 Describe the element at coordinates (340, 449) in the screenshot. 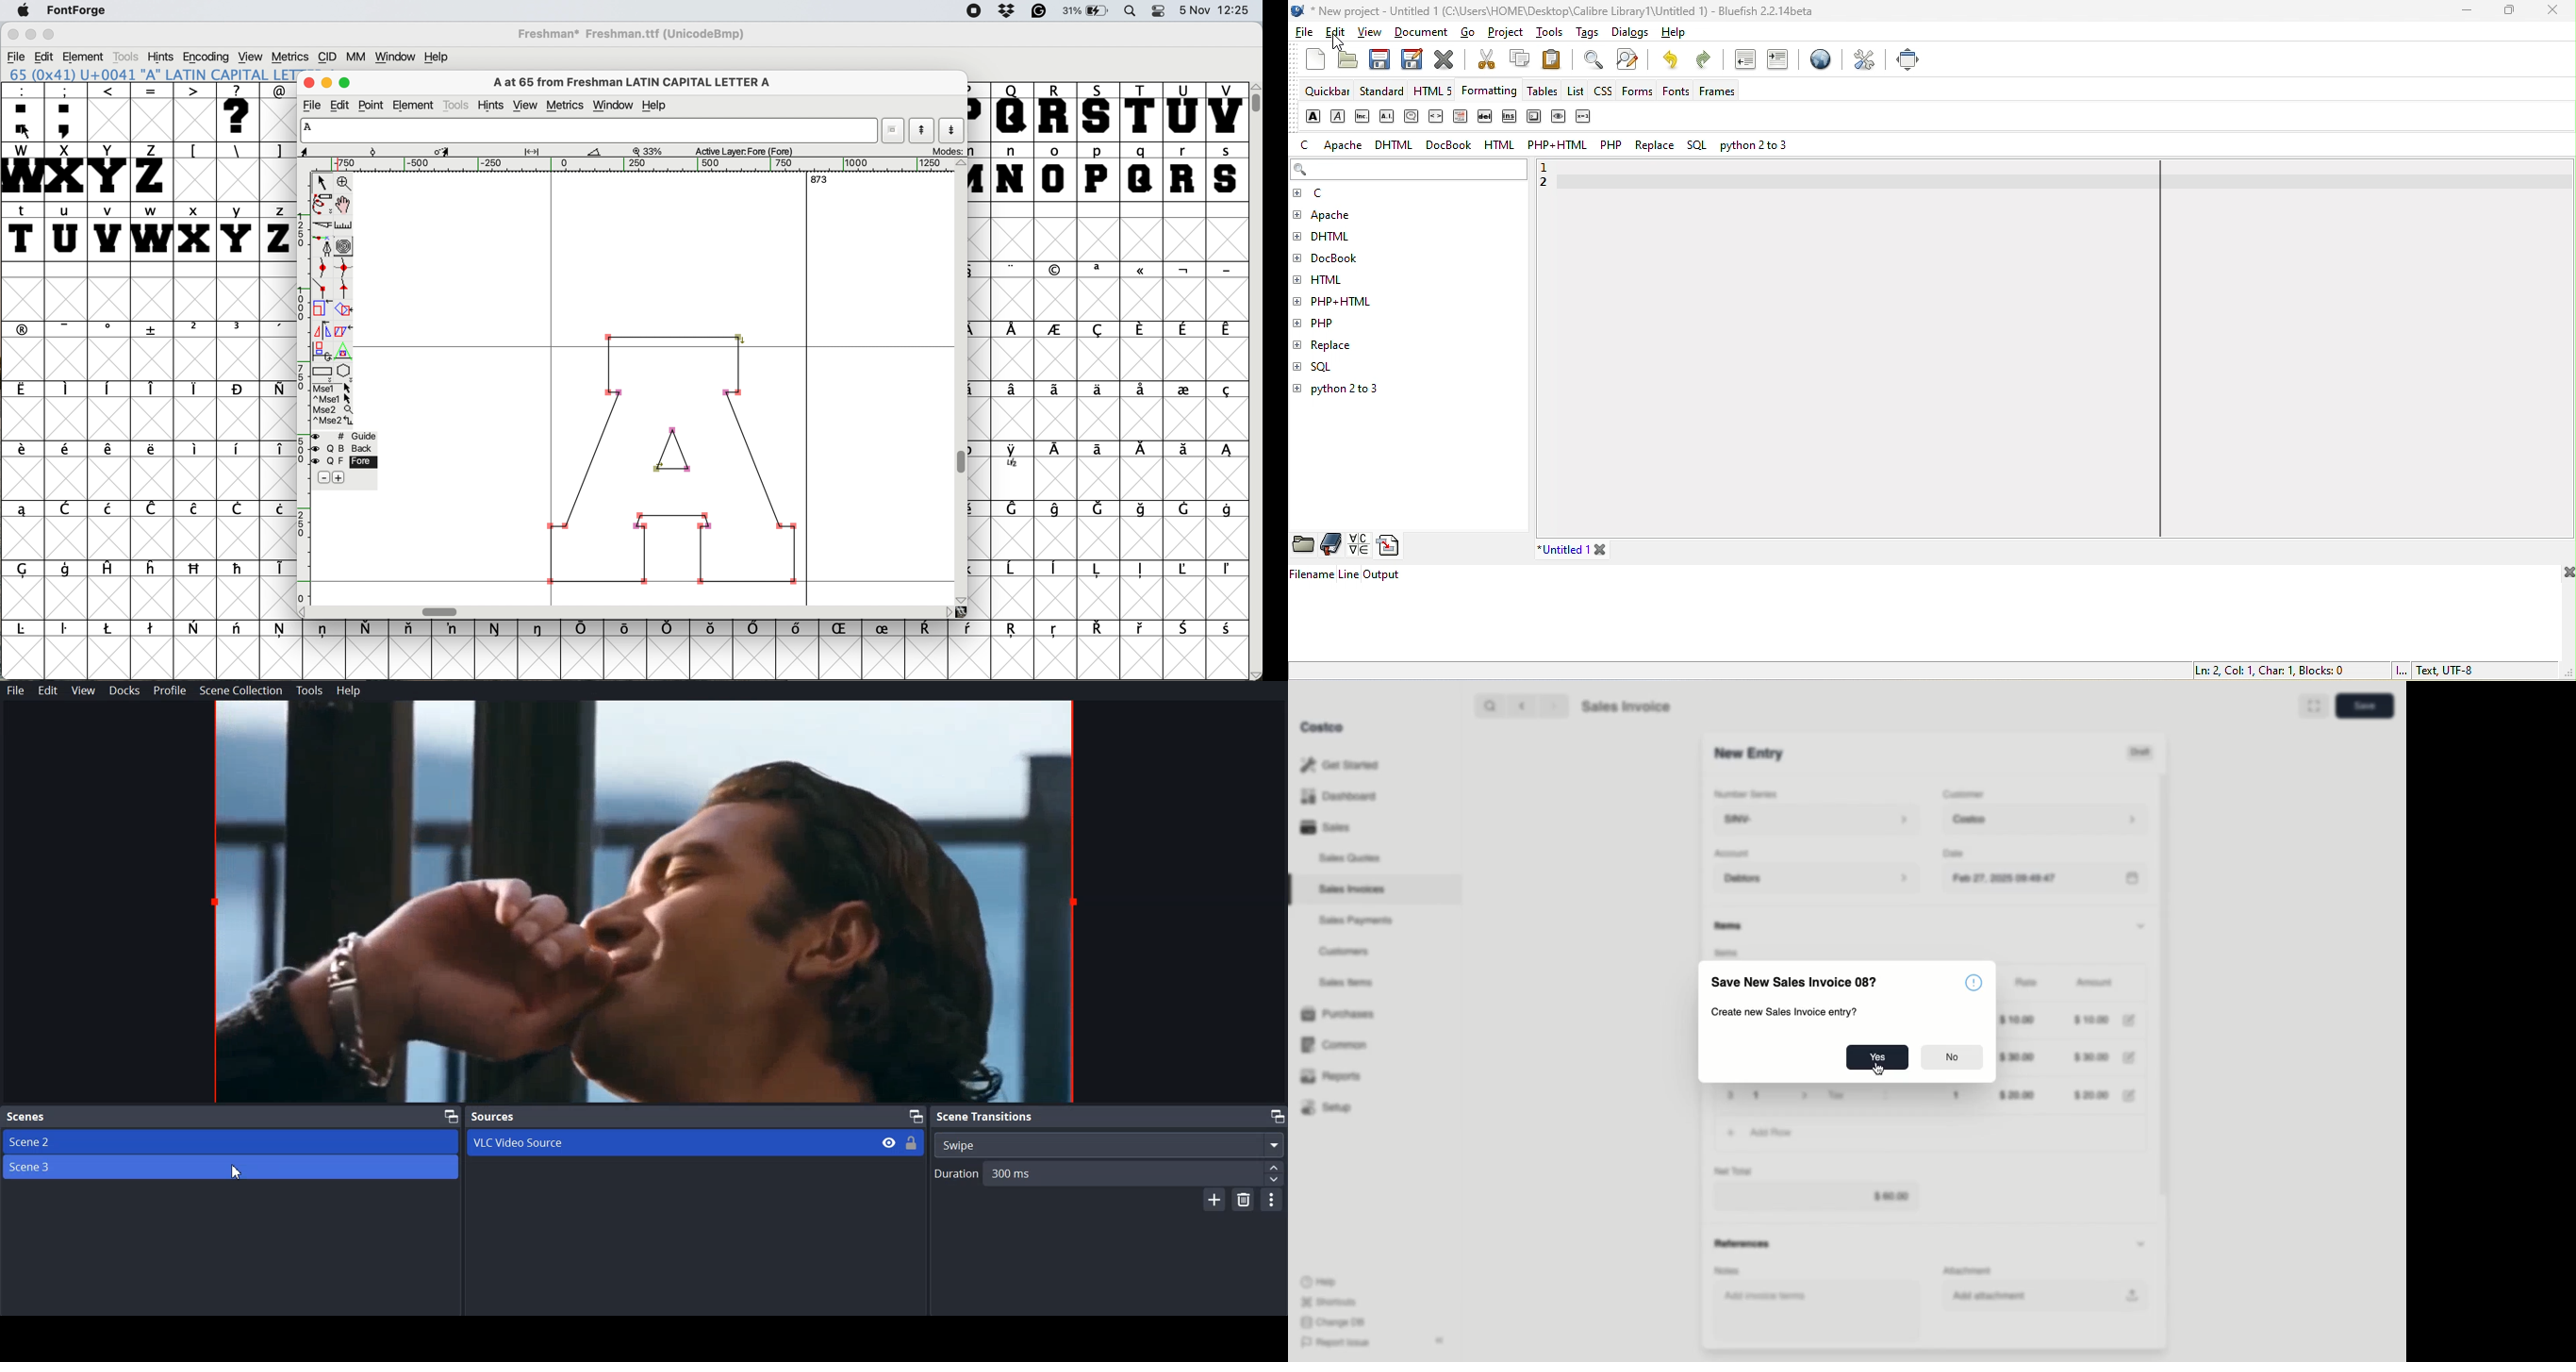

I see `back` at that location.